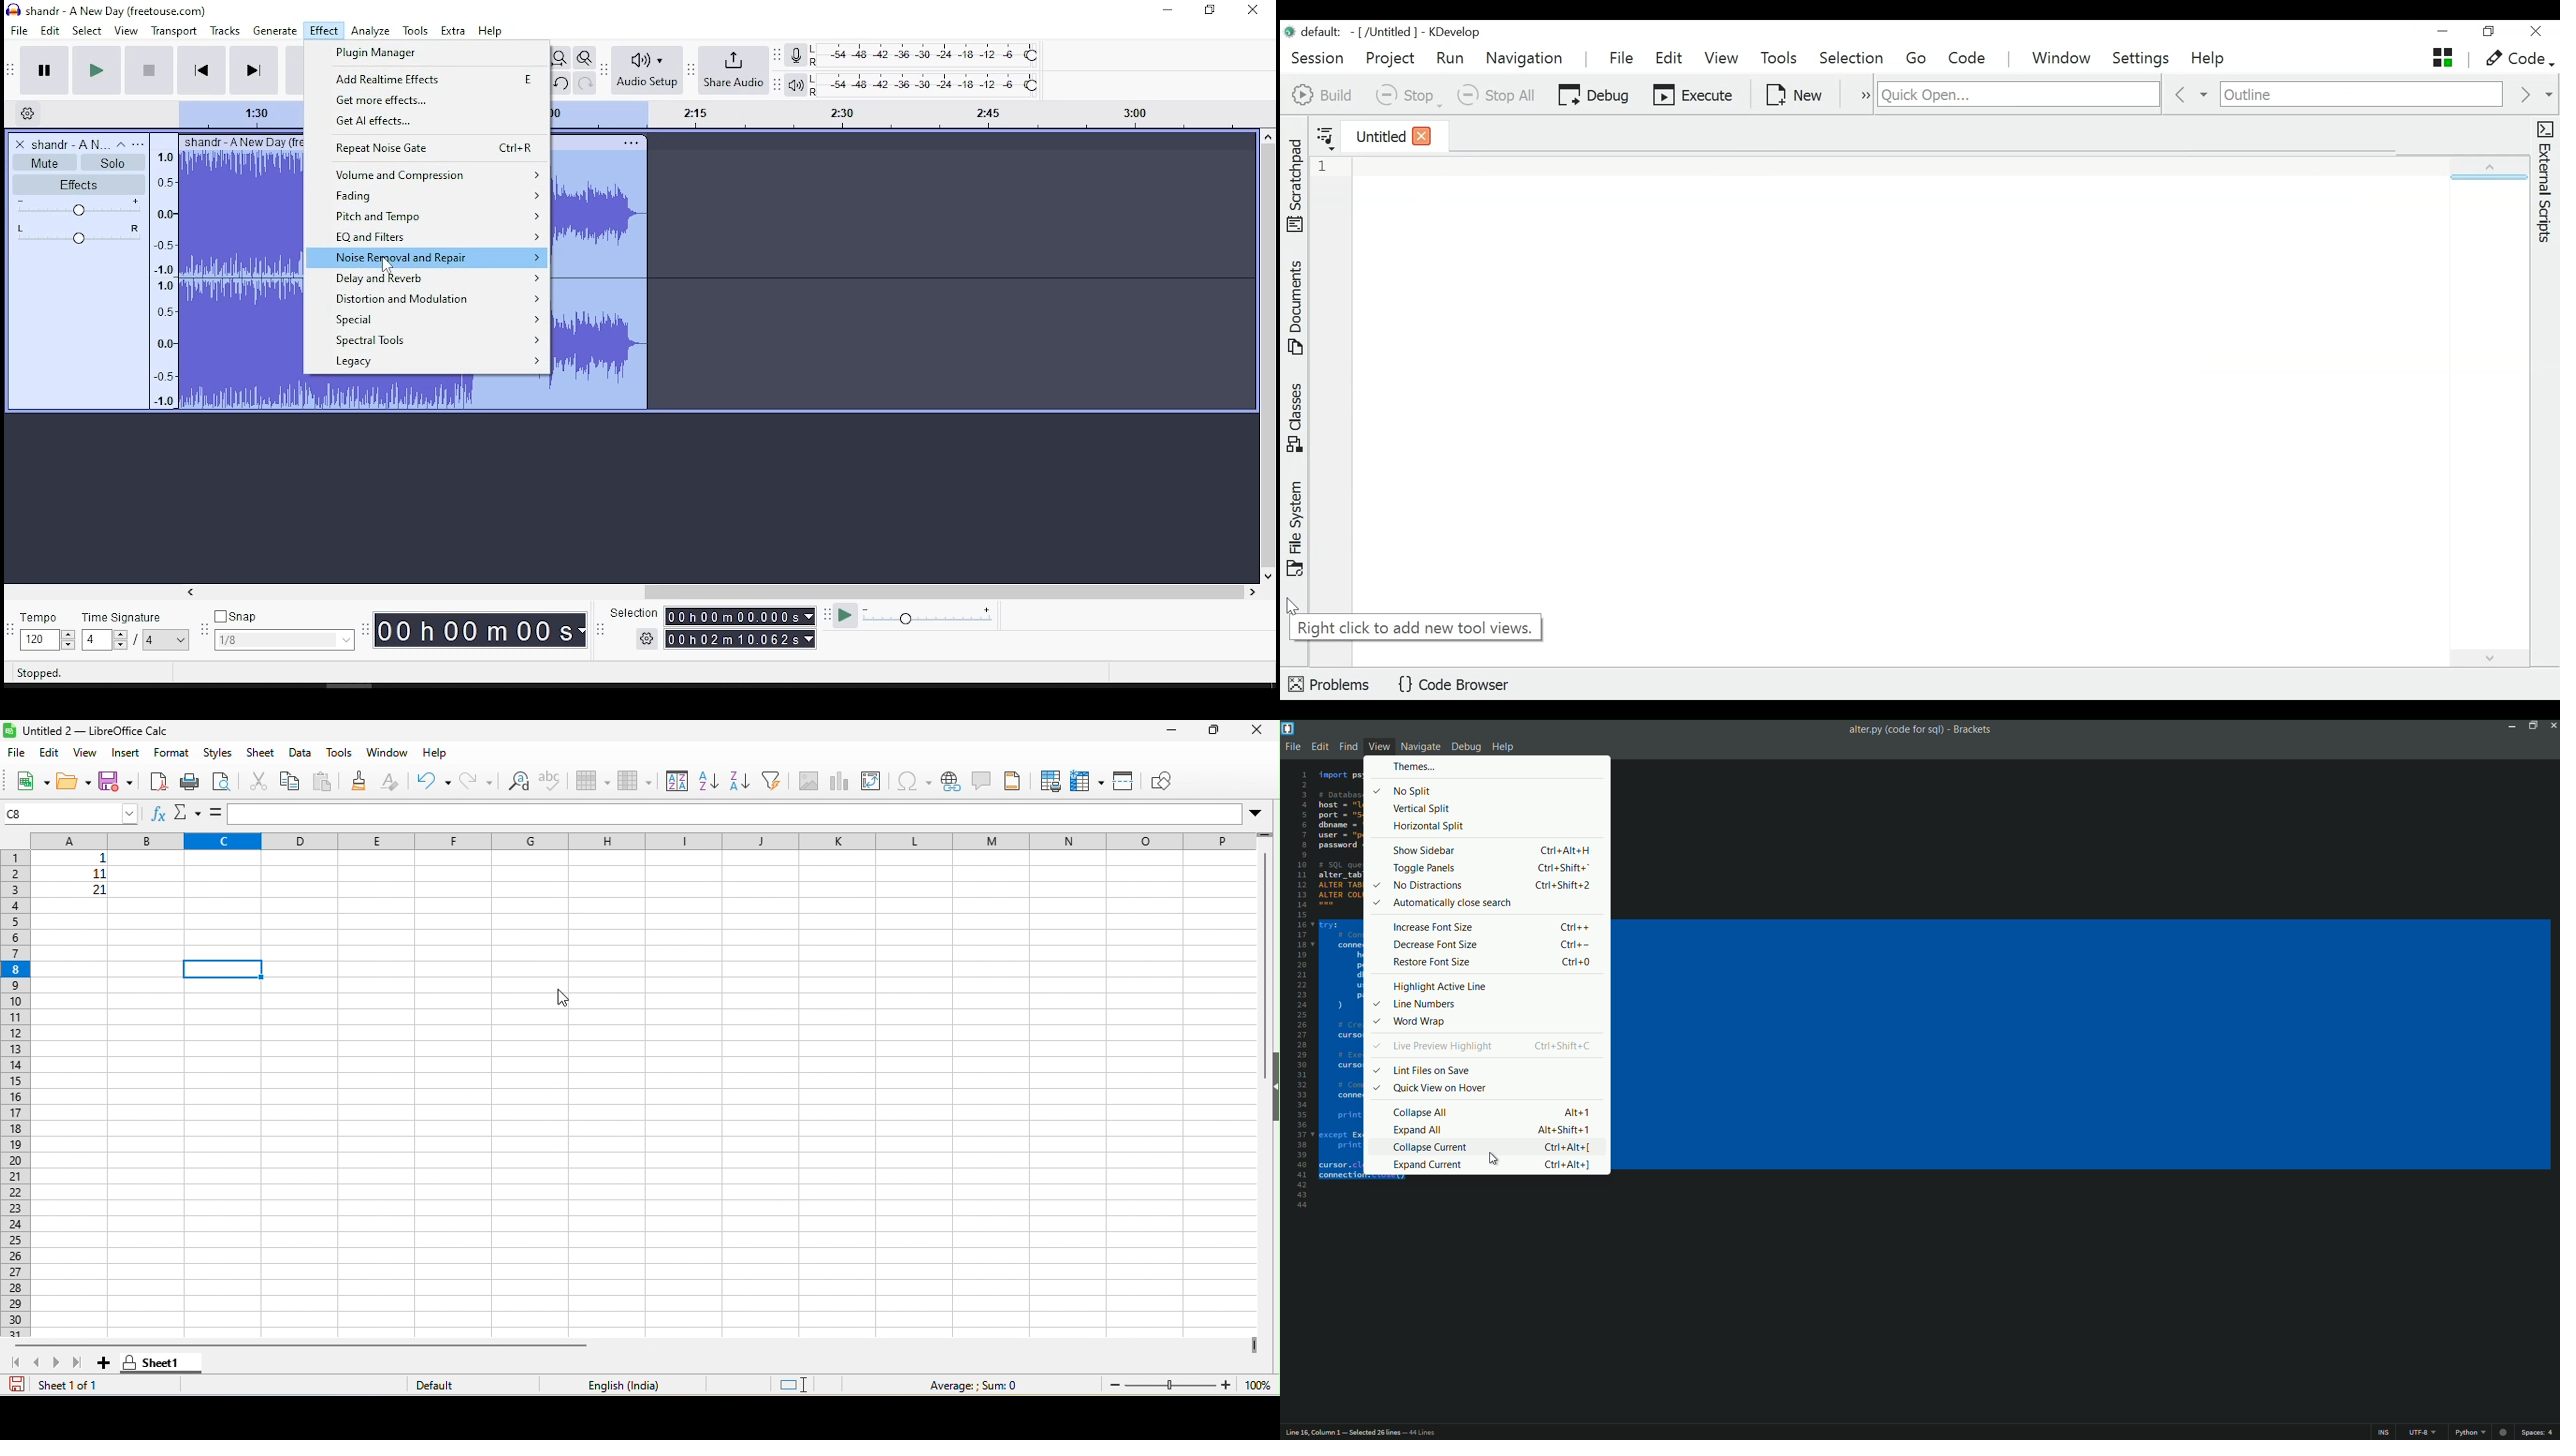 This screenshot has height=1456, width=2576. What do you see at coordinates (1096, 781) in the screenshot?
I see `freeze rows and columns` at bounding box center [1096, 781].